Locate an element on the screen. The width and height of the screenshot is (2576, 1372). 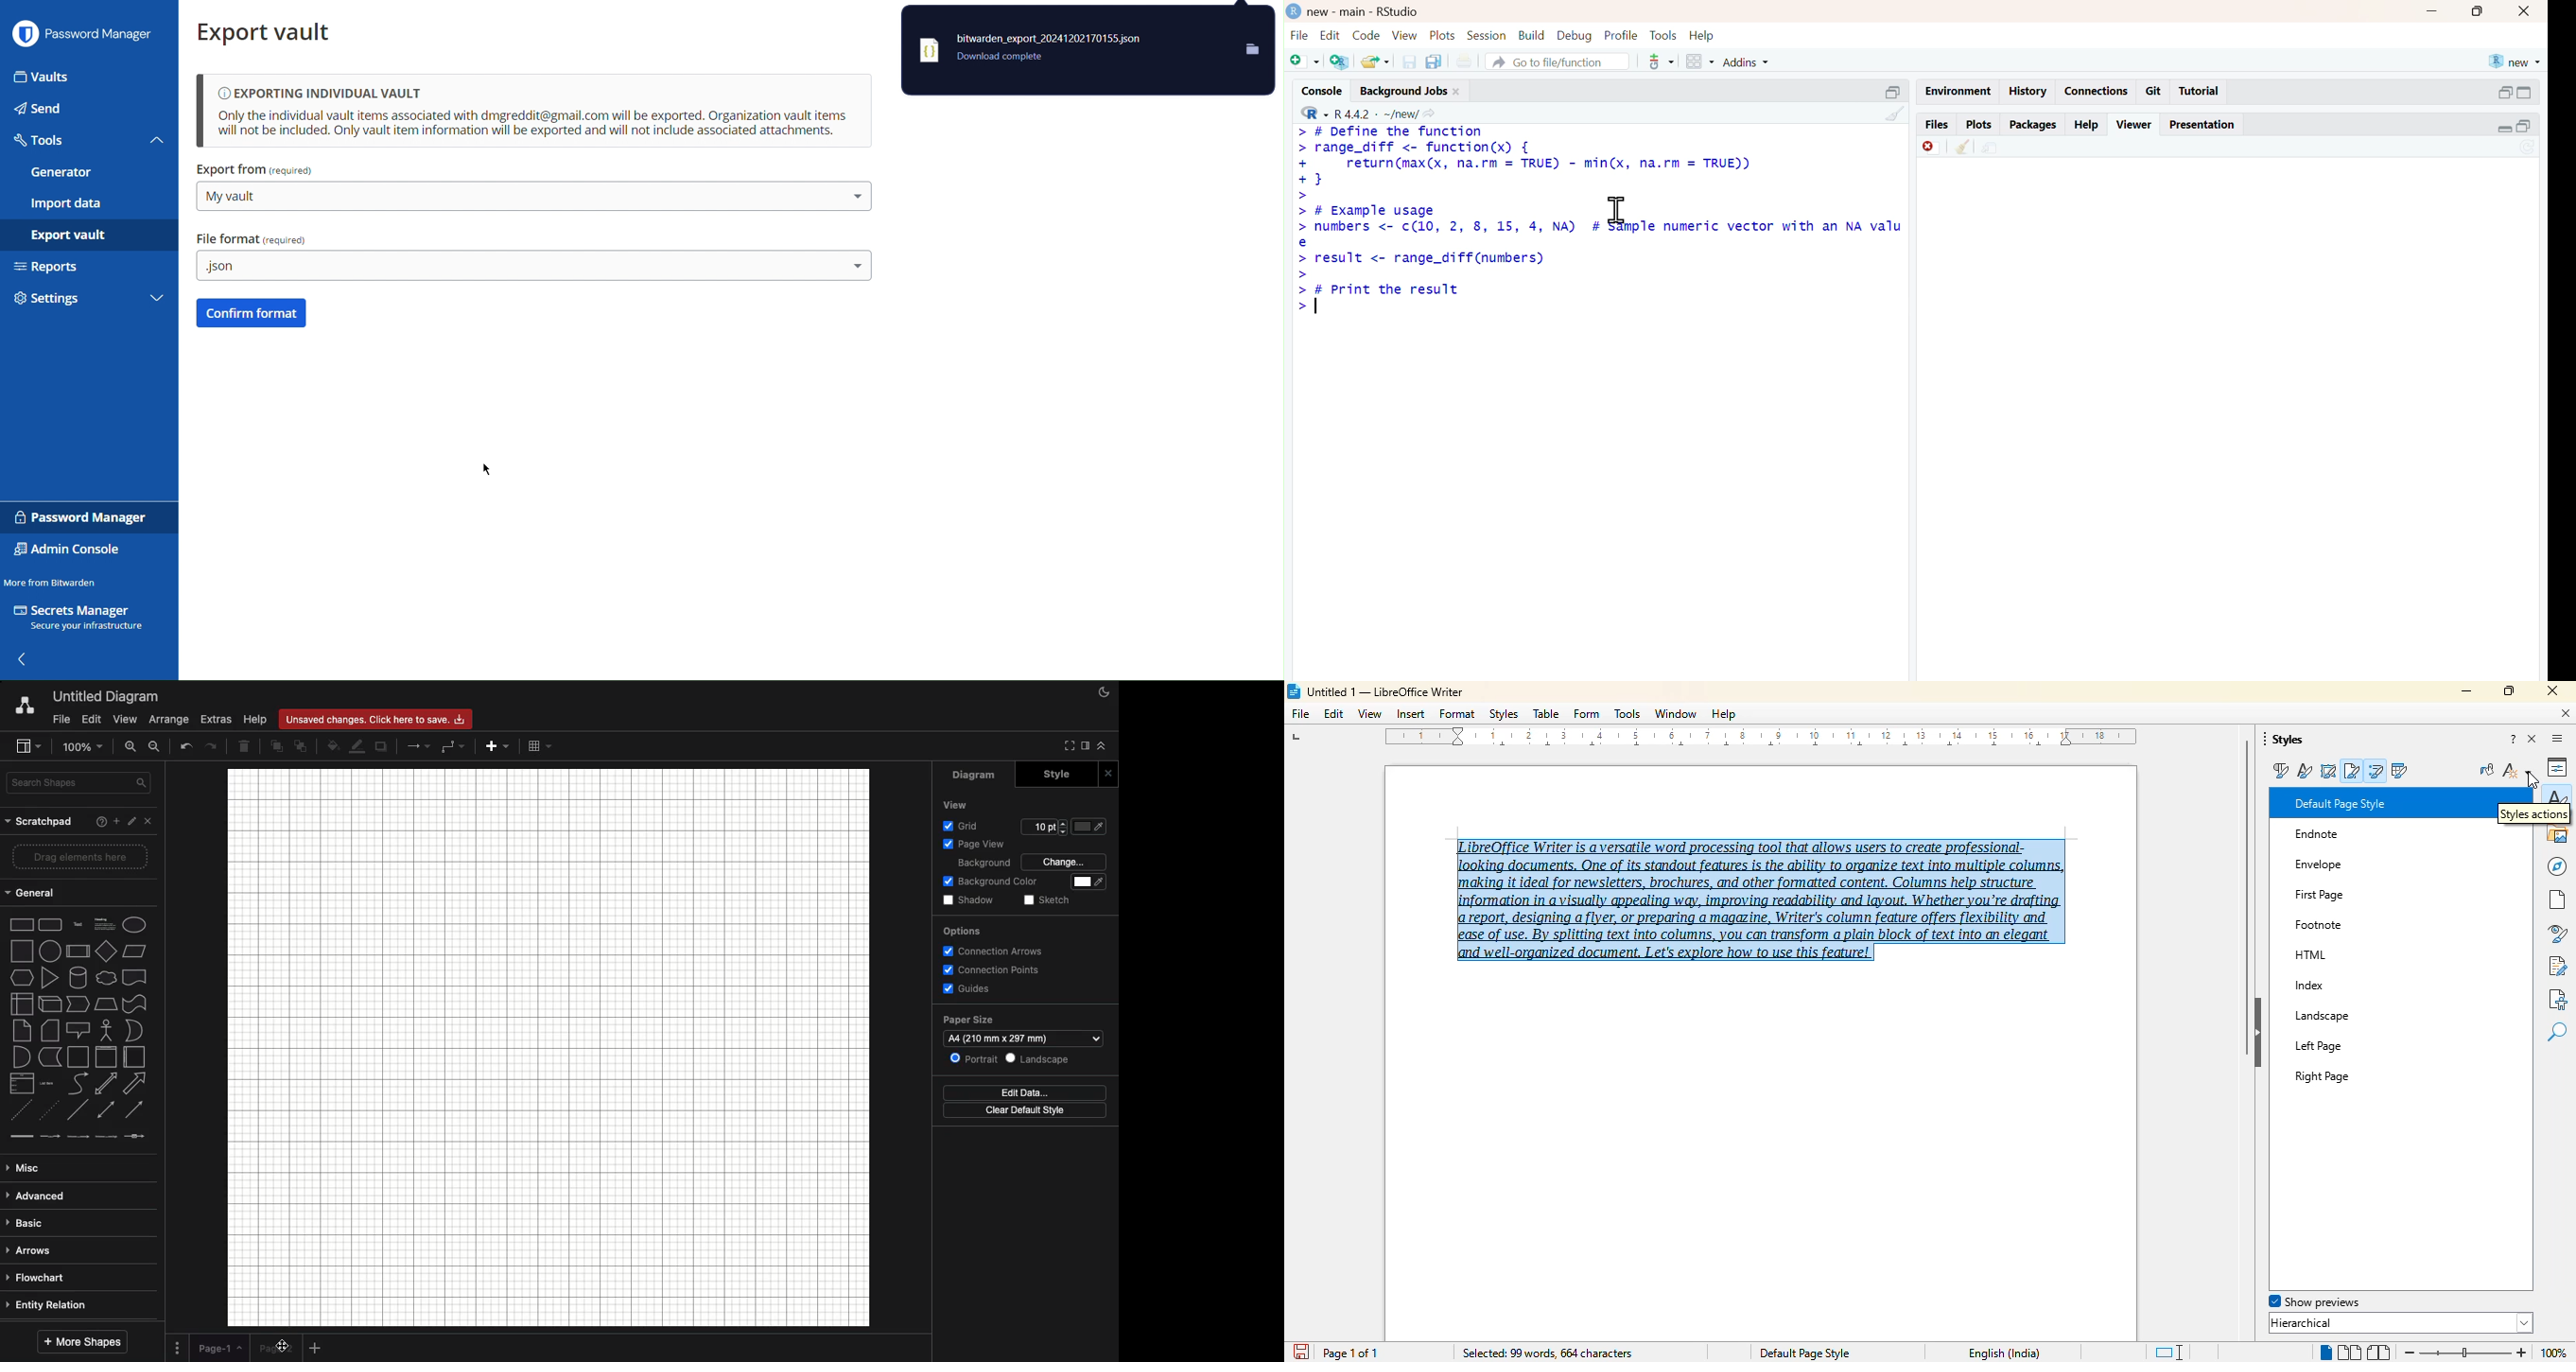
Entity relation is located at coordinates (48, 1307).